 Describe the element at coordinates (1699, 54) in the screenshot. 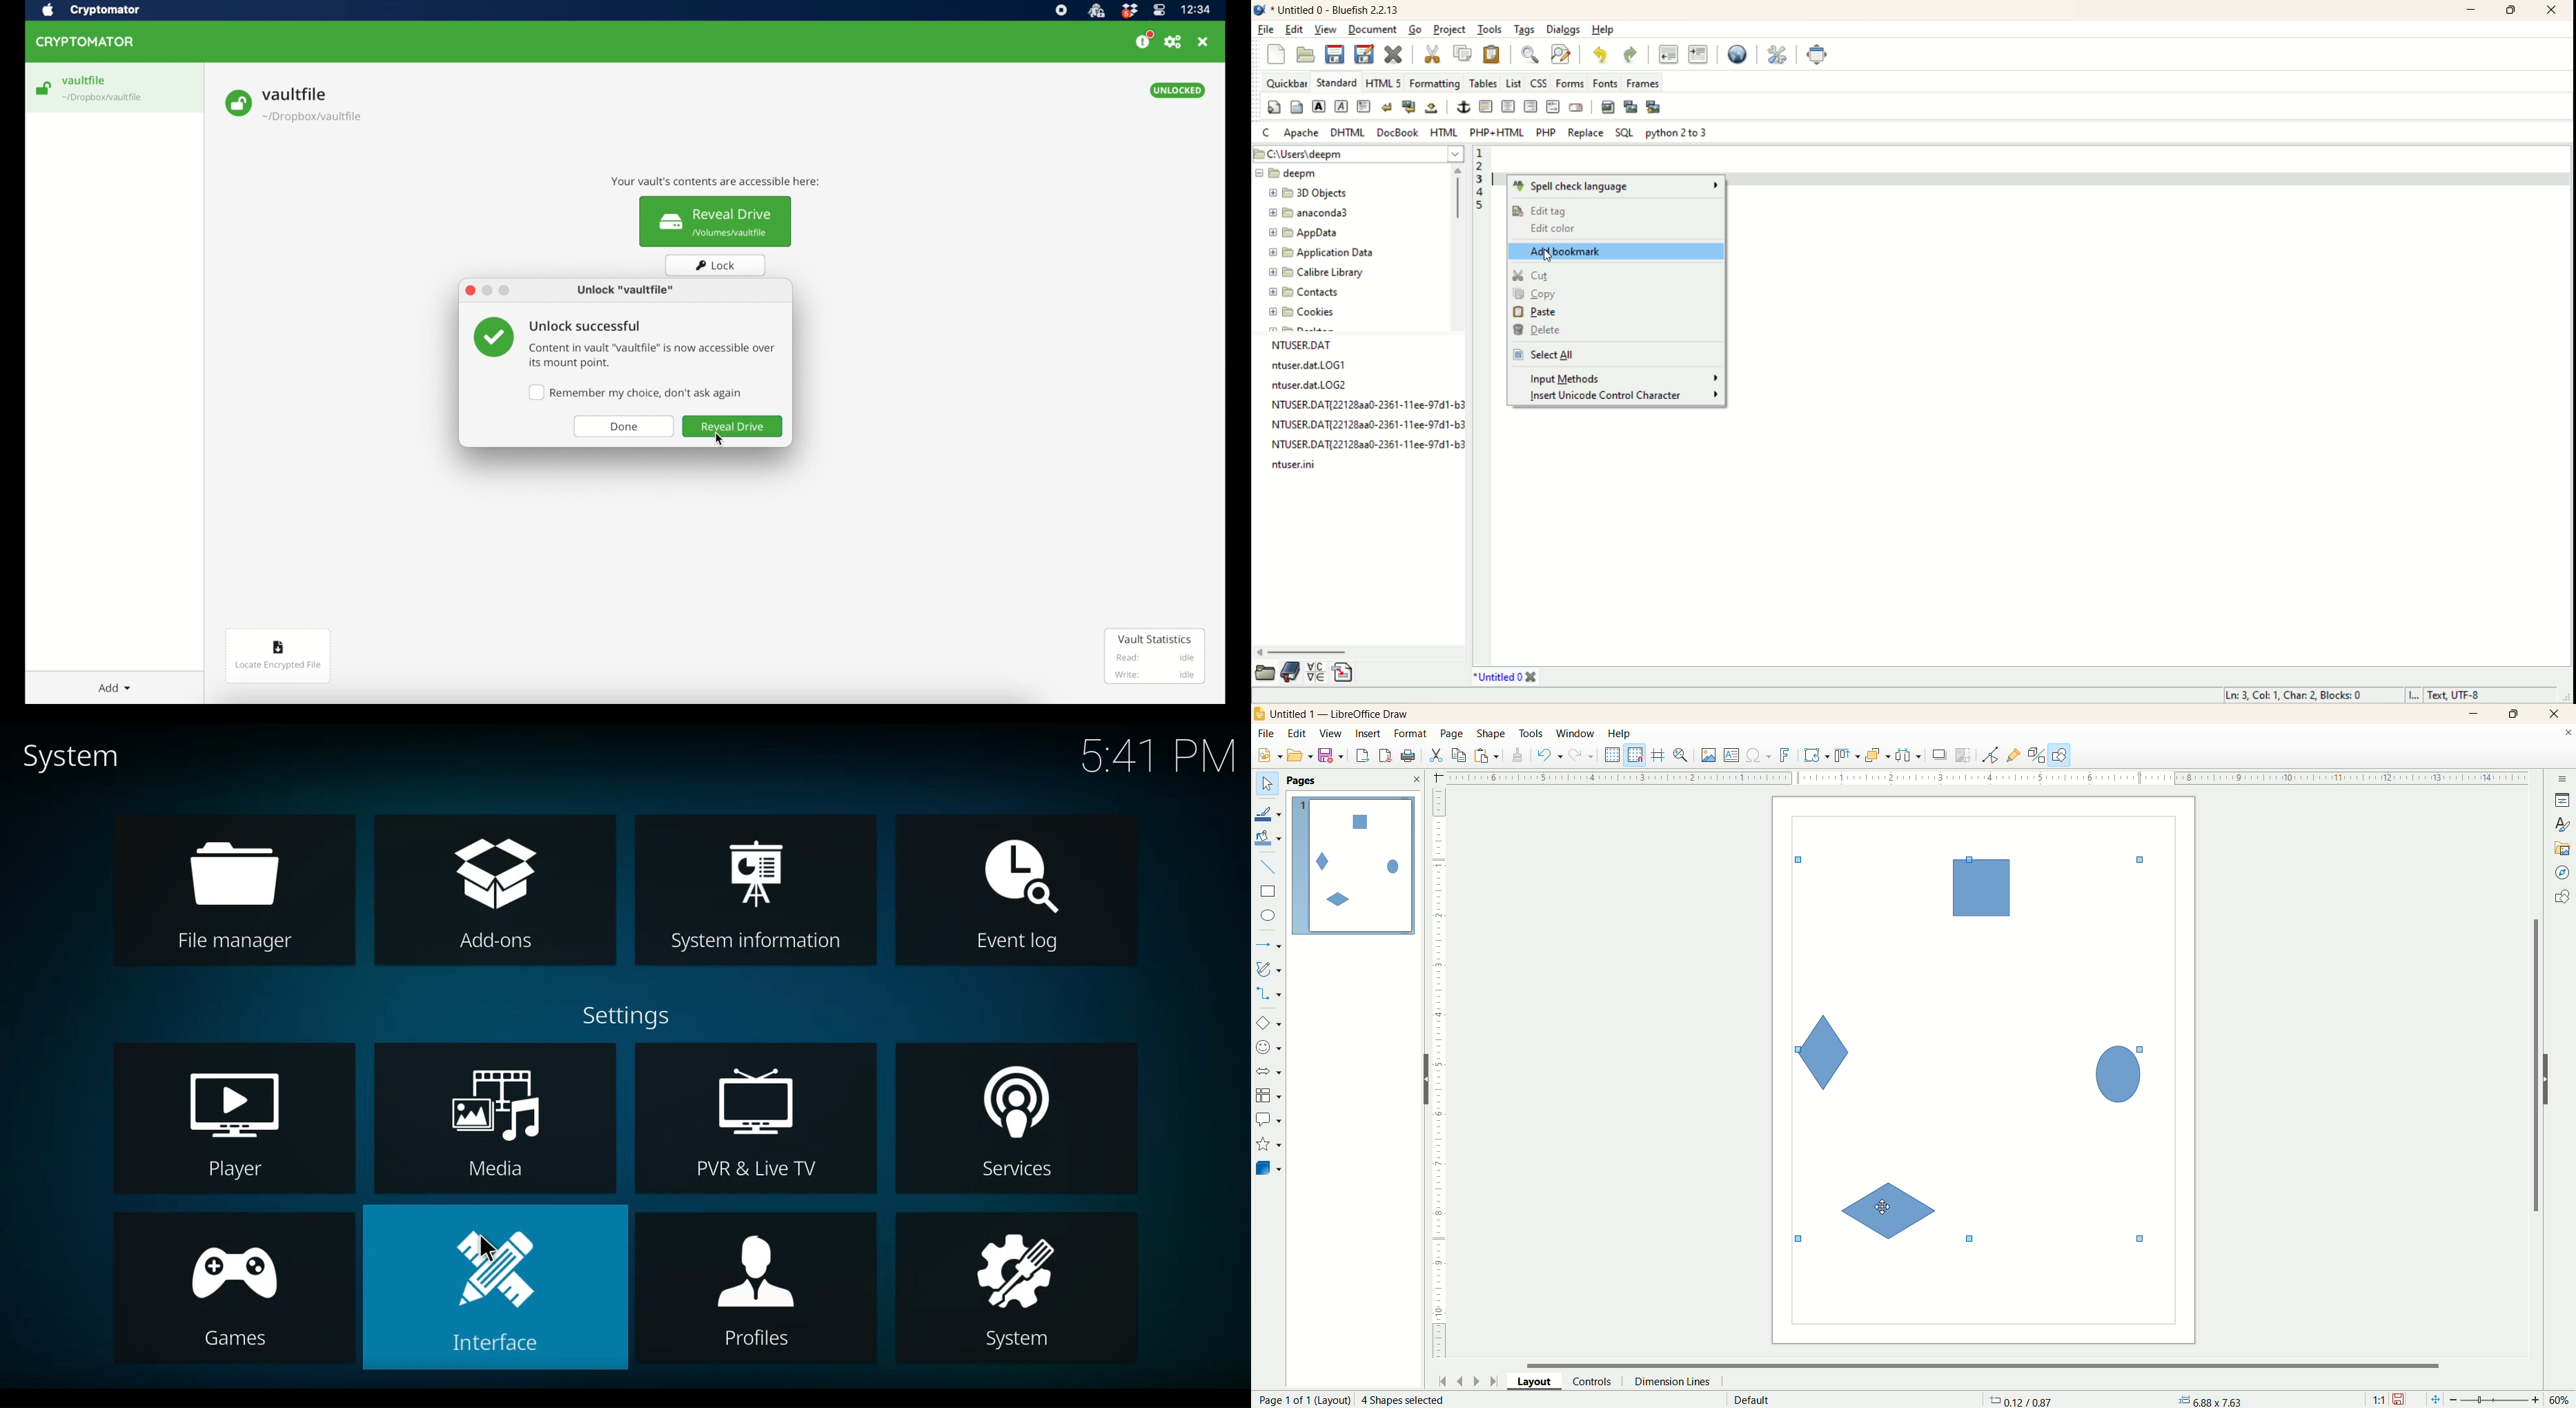

I see `indent` at that location.